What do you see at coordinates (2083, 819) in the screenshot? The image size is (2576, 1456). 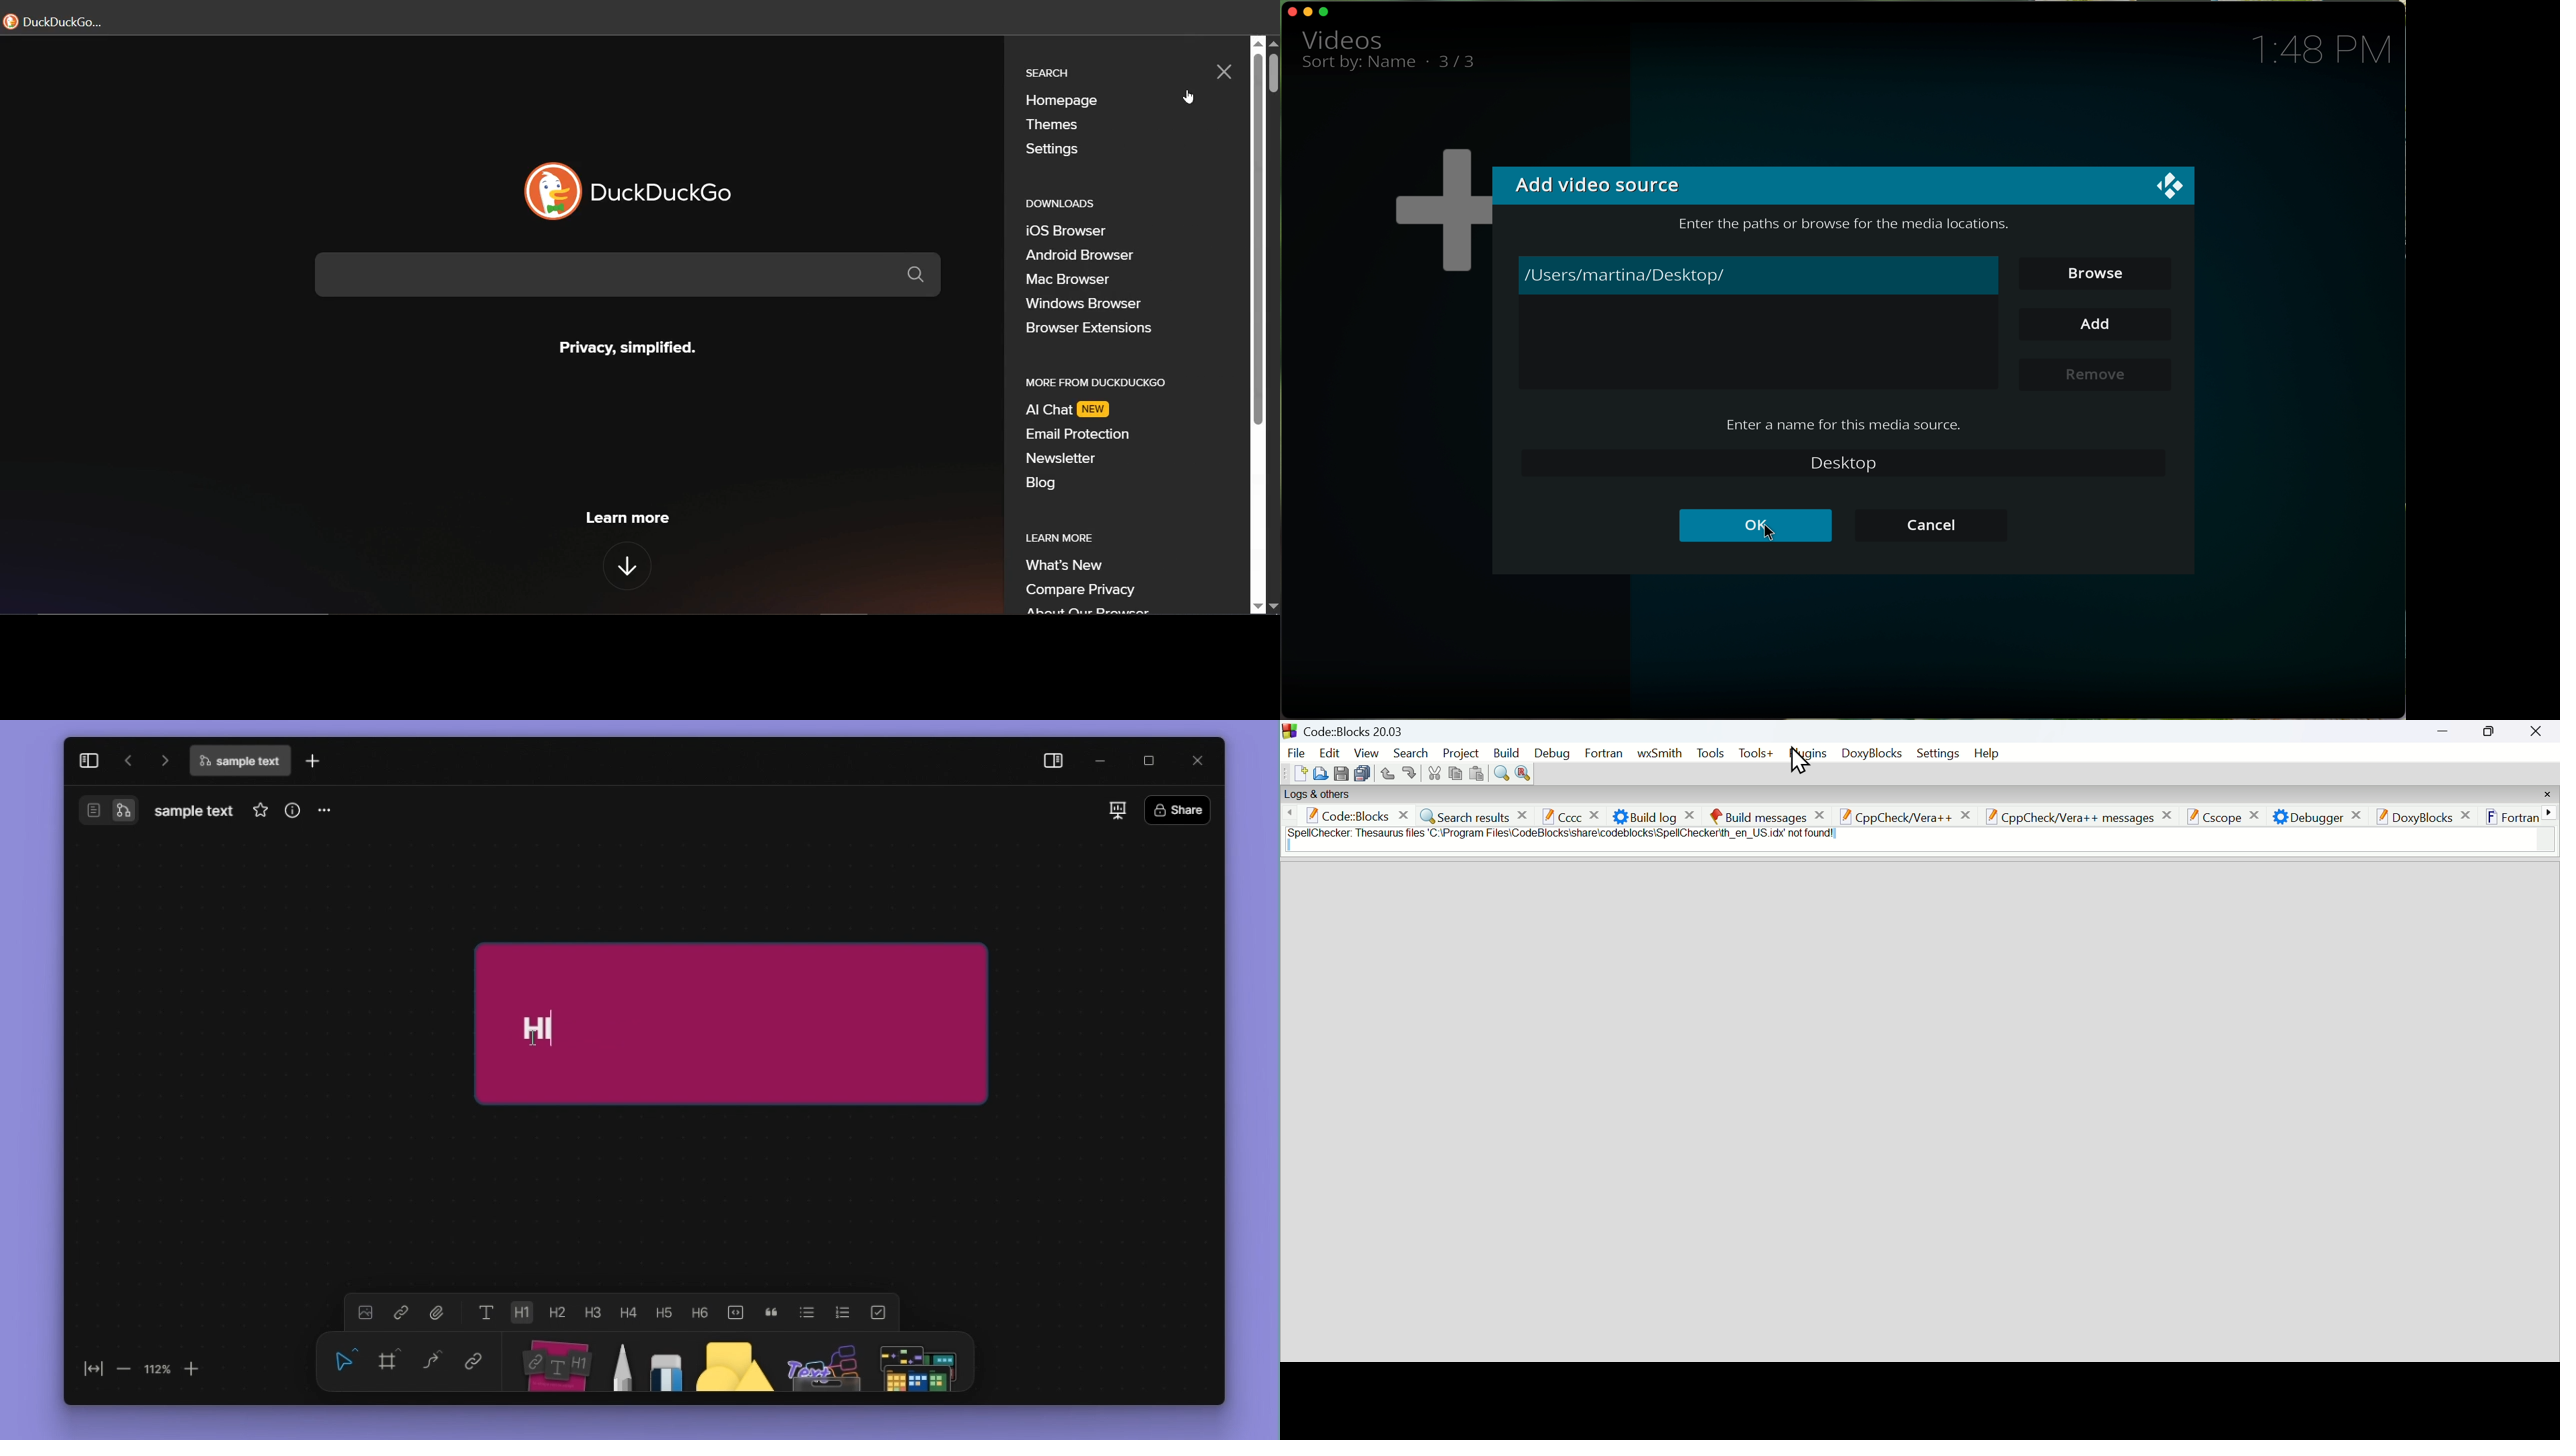 I see ` CppCheck/Vera++ messages` at bounding box center [2083, 819].